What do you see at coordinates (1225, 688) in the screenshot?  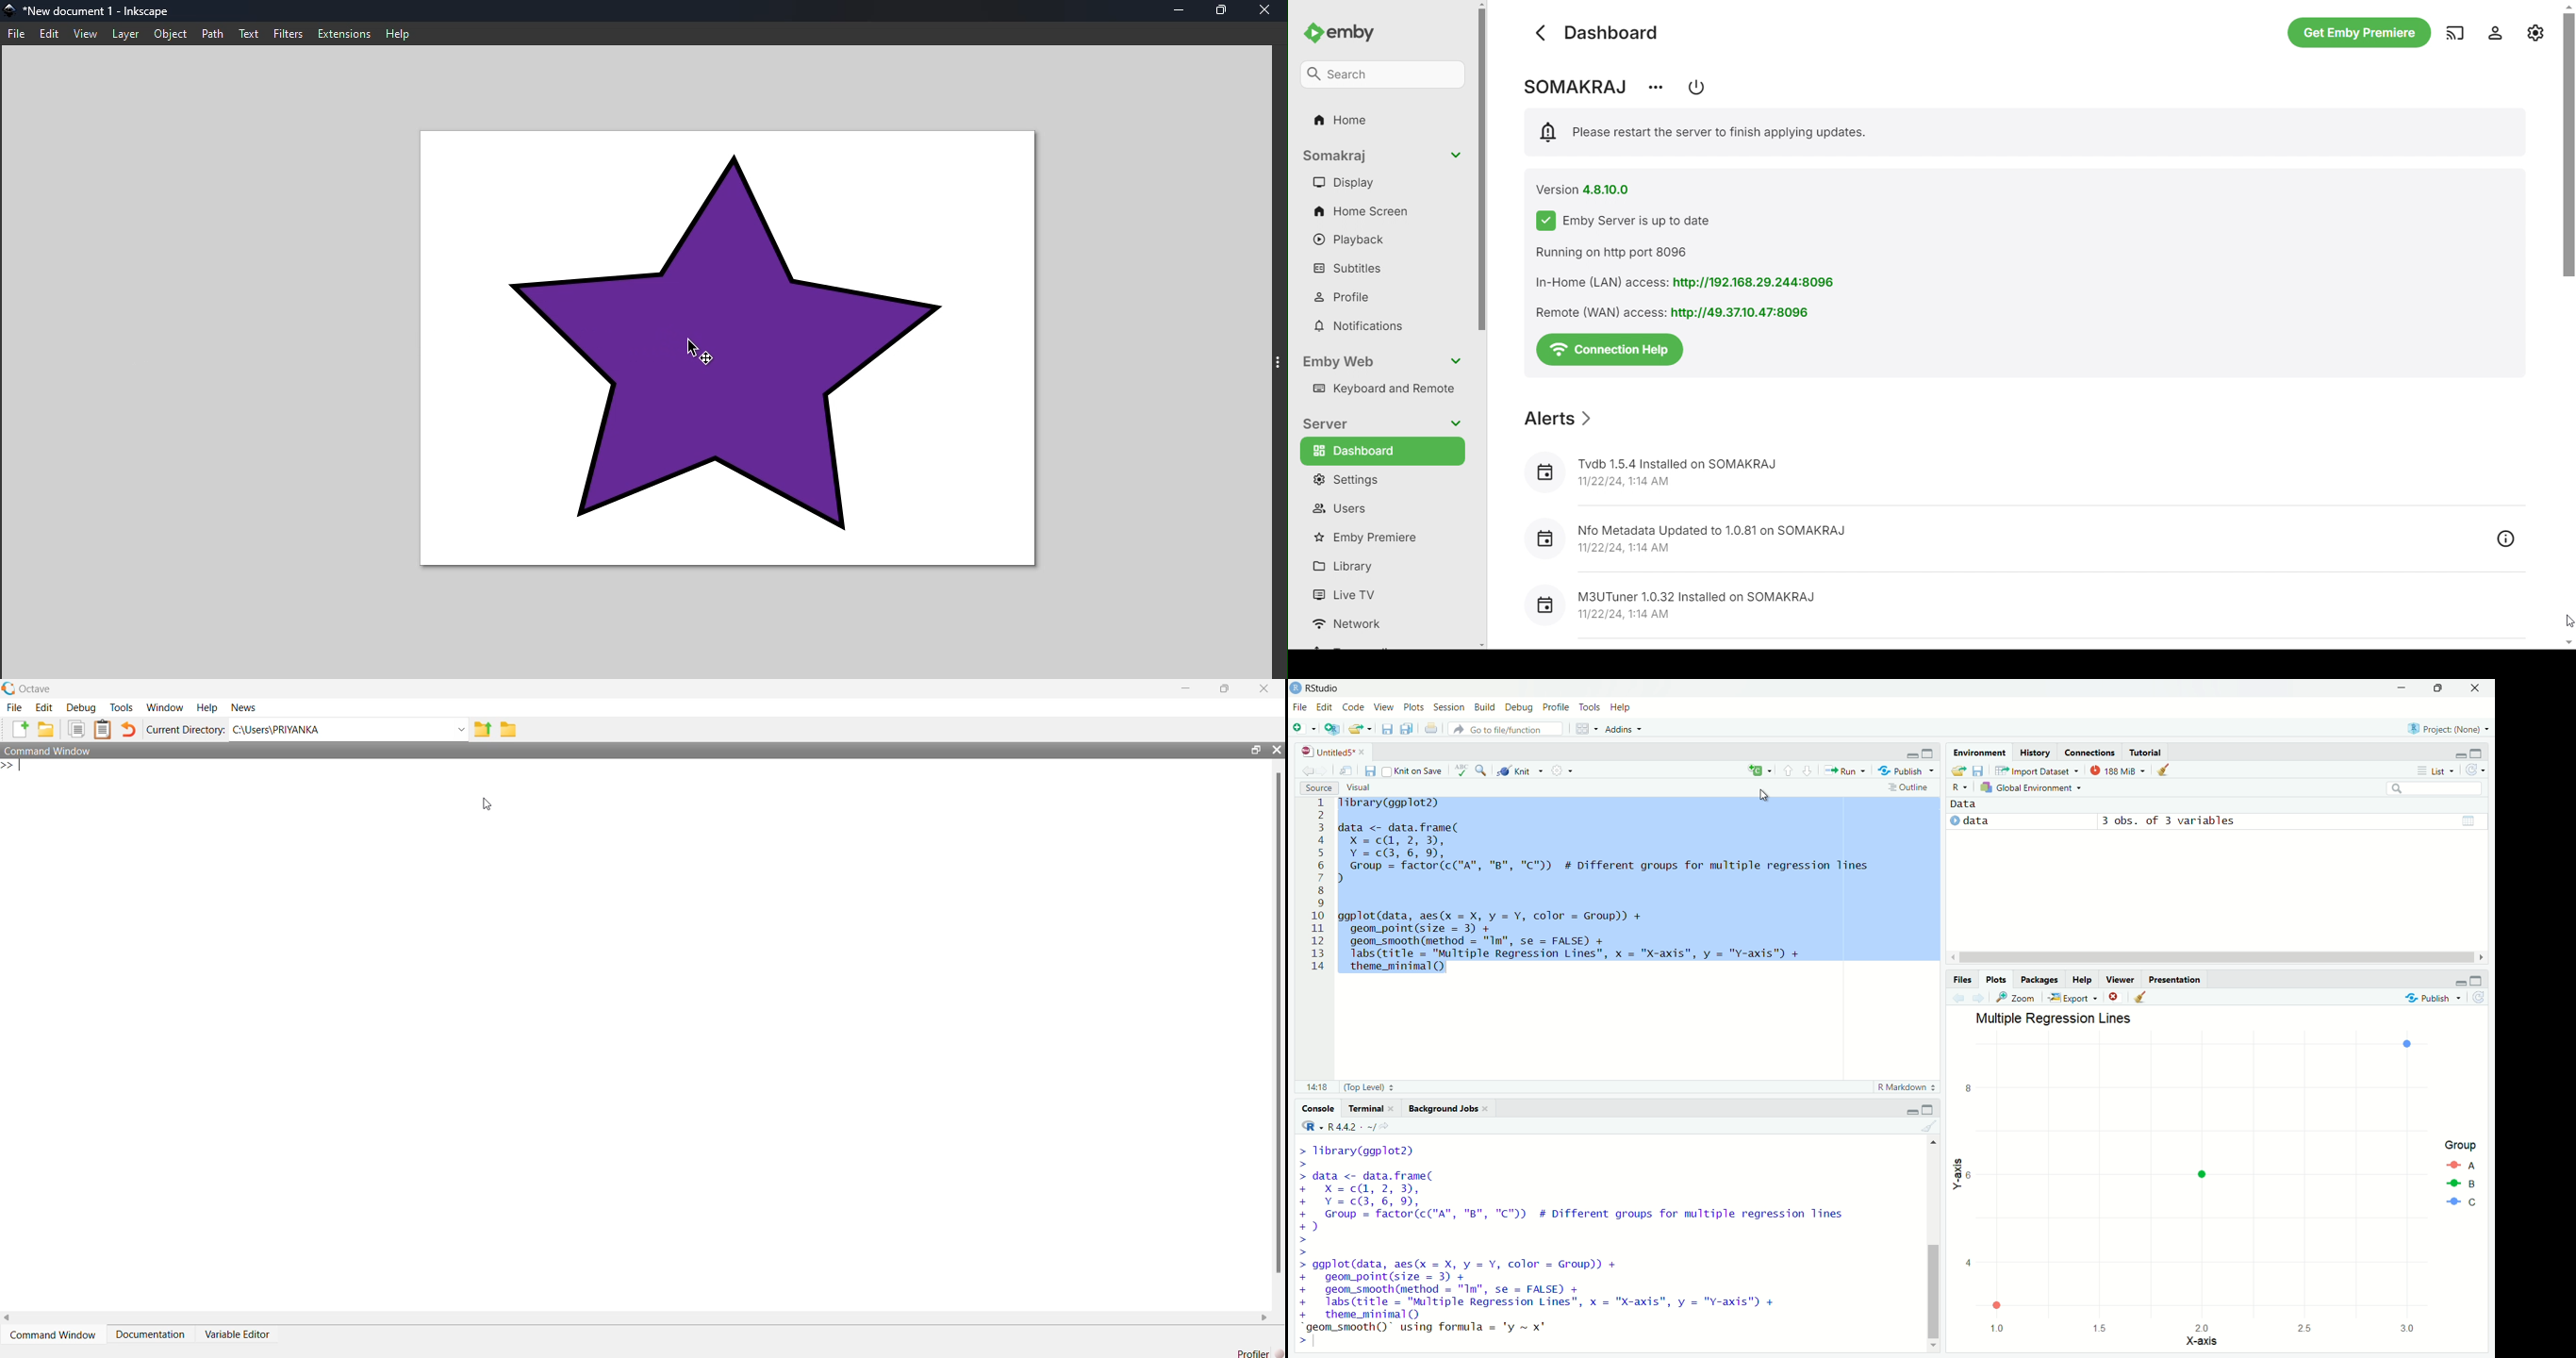 I see `restore` at bounding box center [1225, 688].